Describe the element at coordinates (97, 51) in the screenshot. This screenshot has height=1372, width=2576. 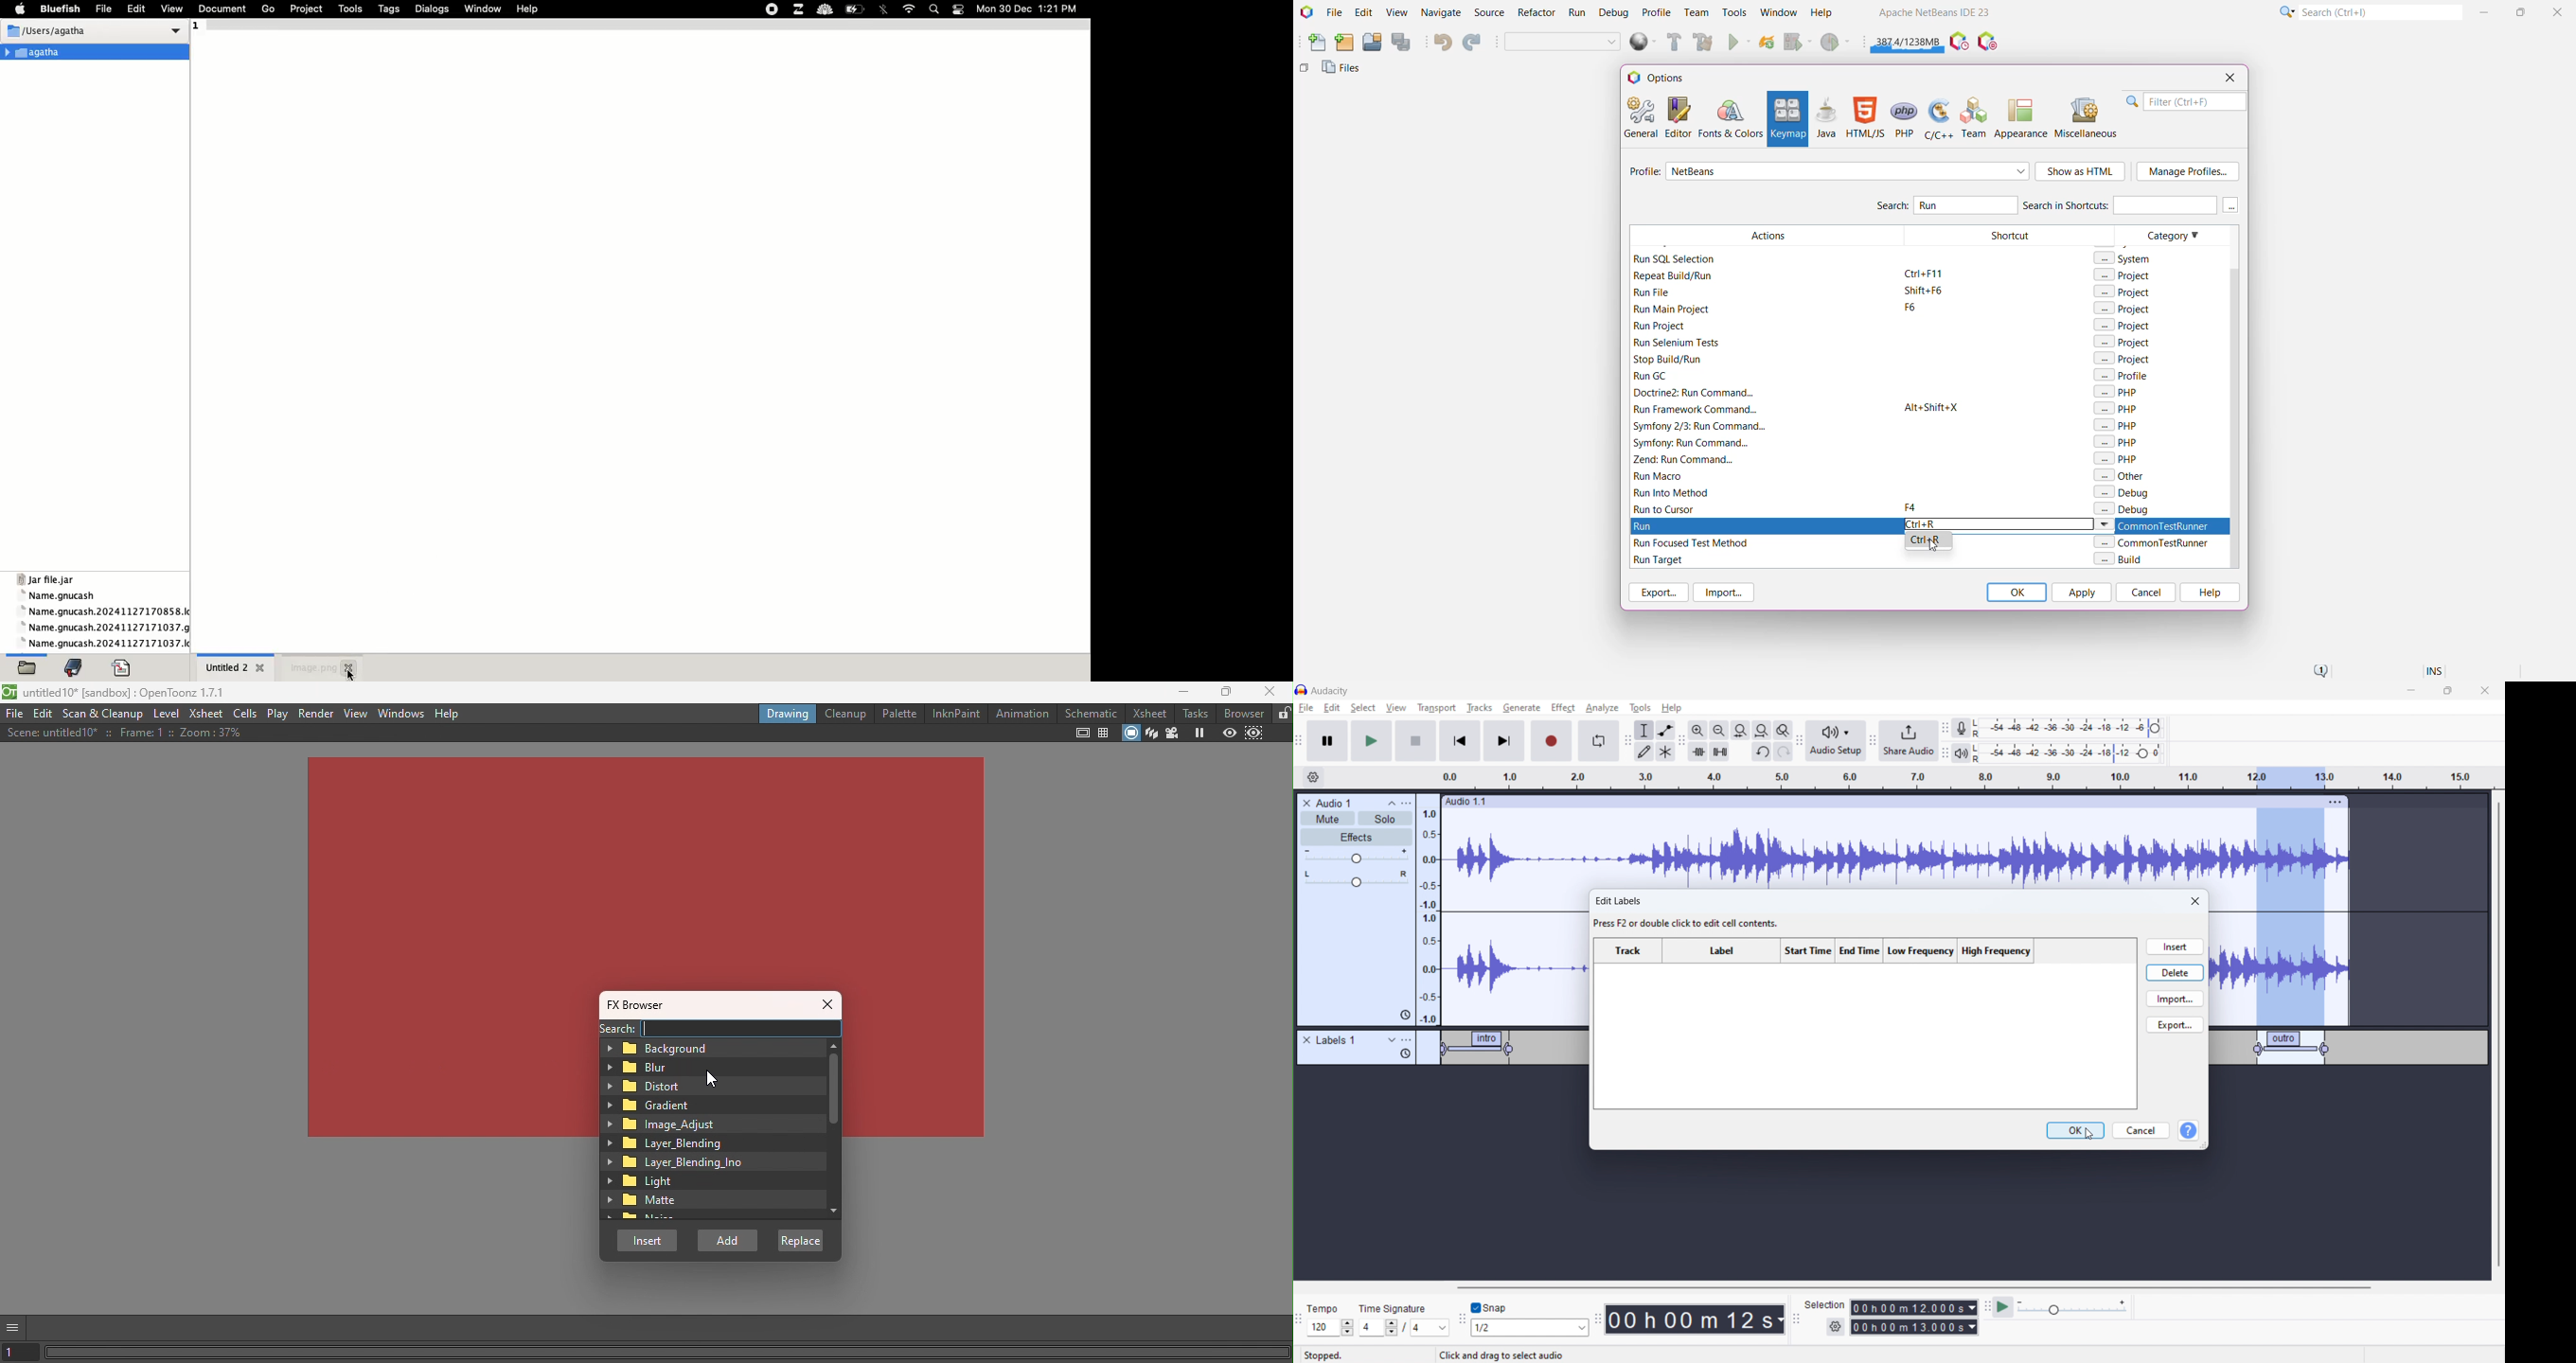
I see `Agatha` at that location.